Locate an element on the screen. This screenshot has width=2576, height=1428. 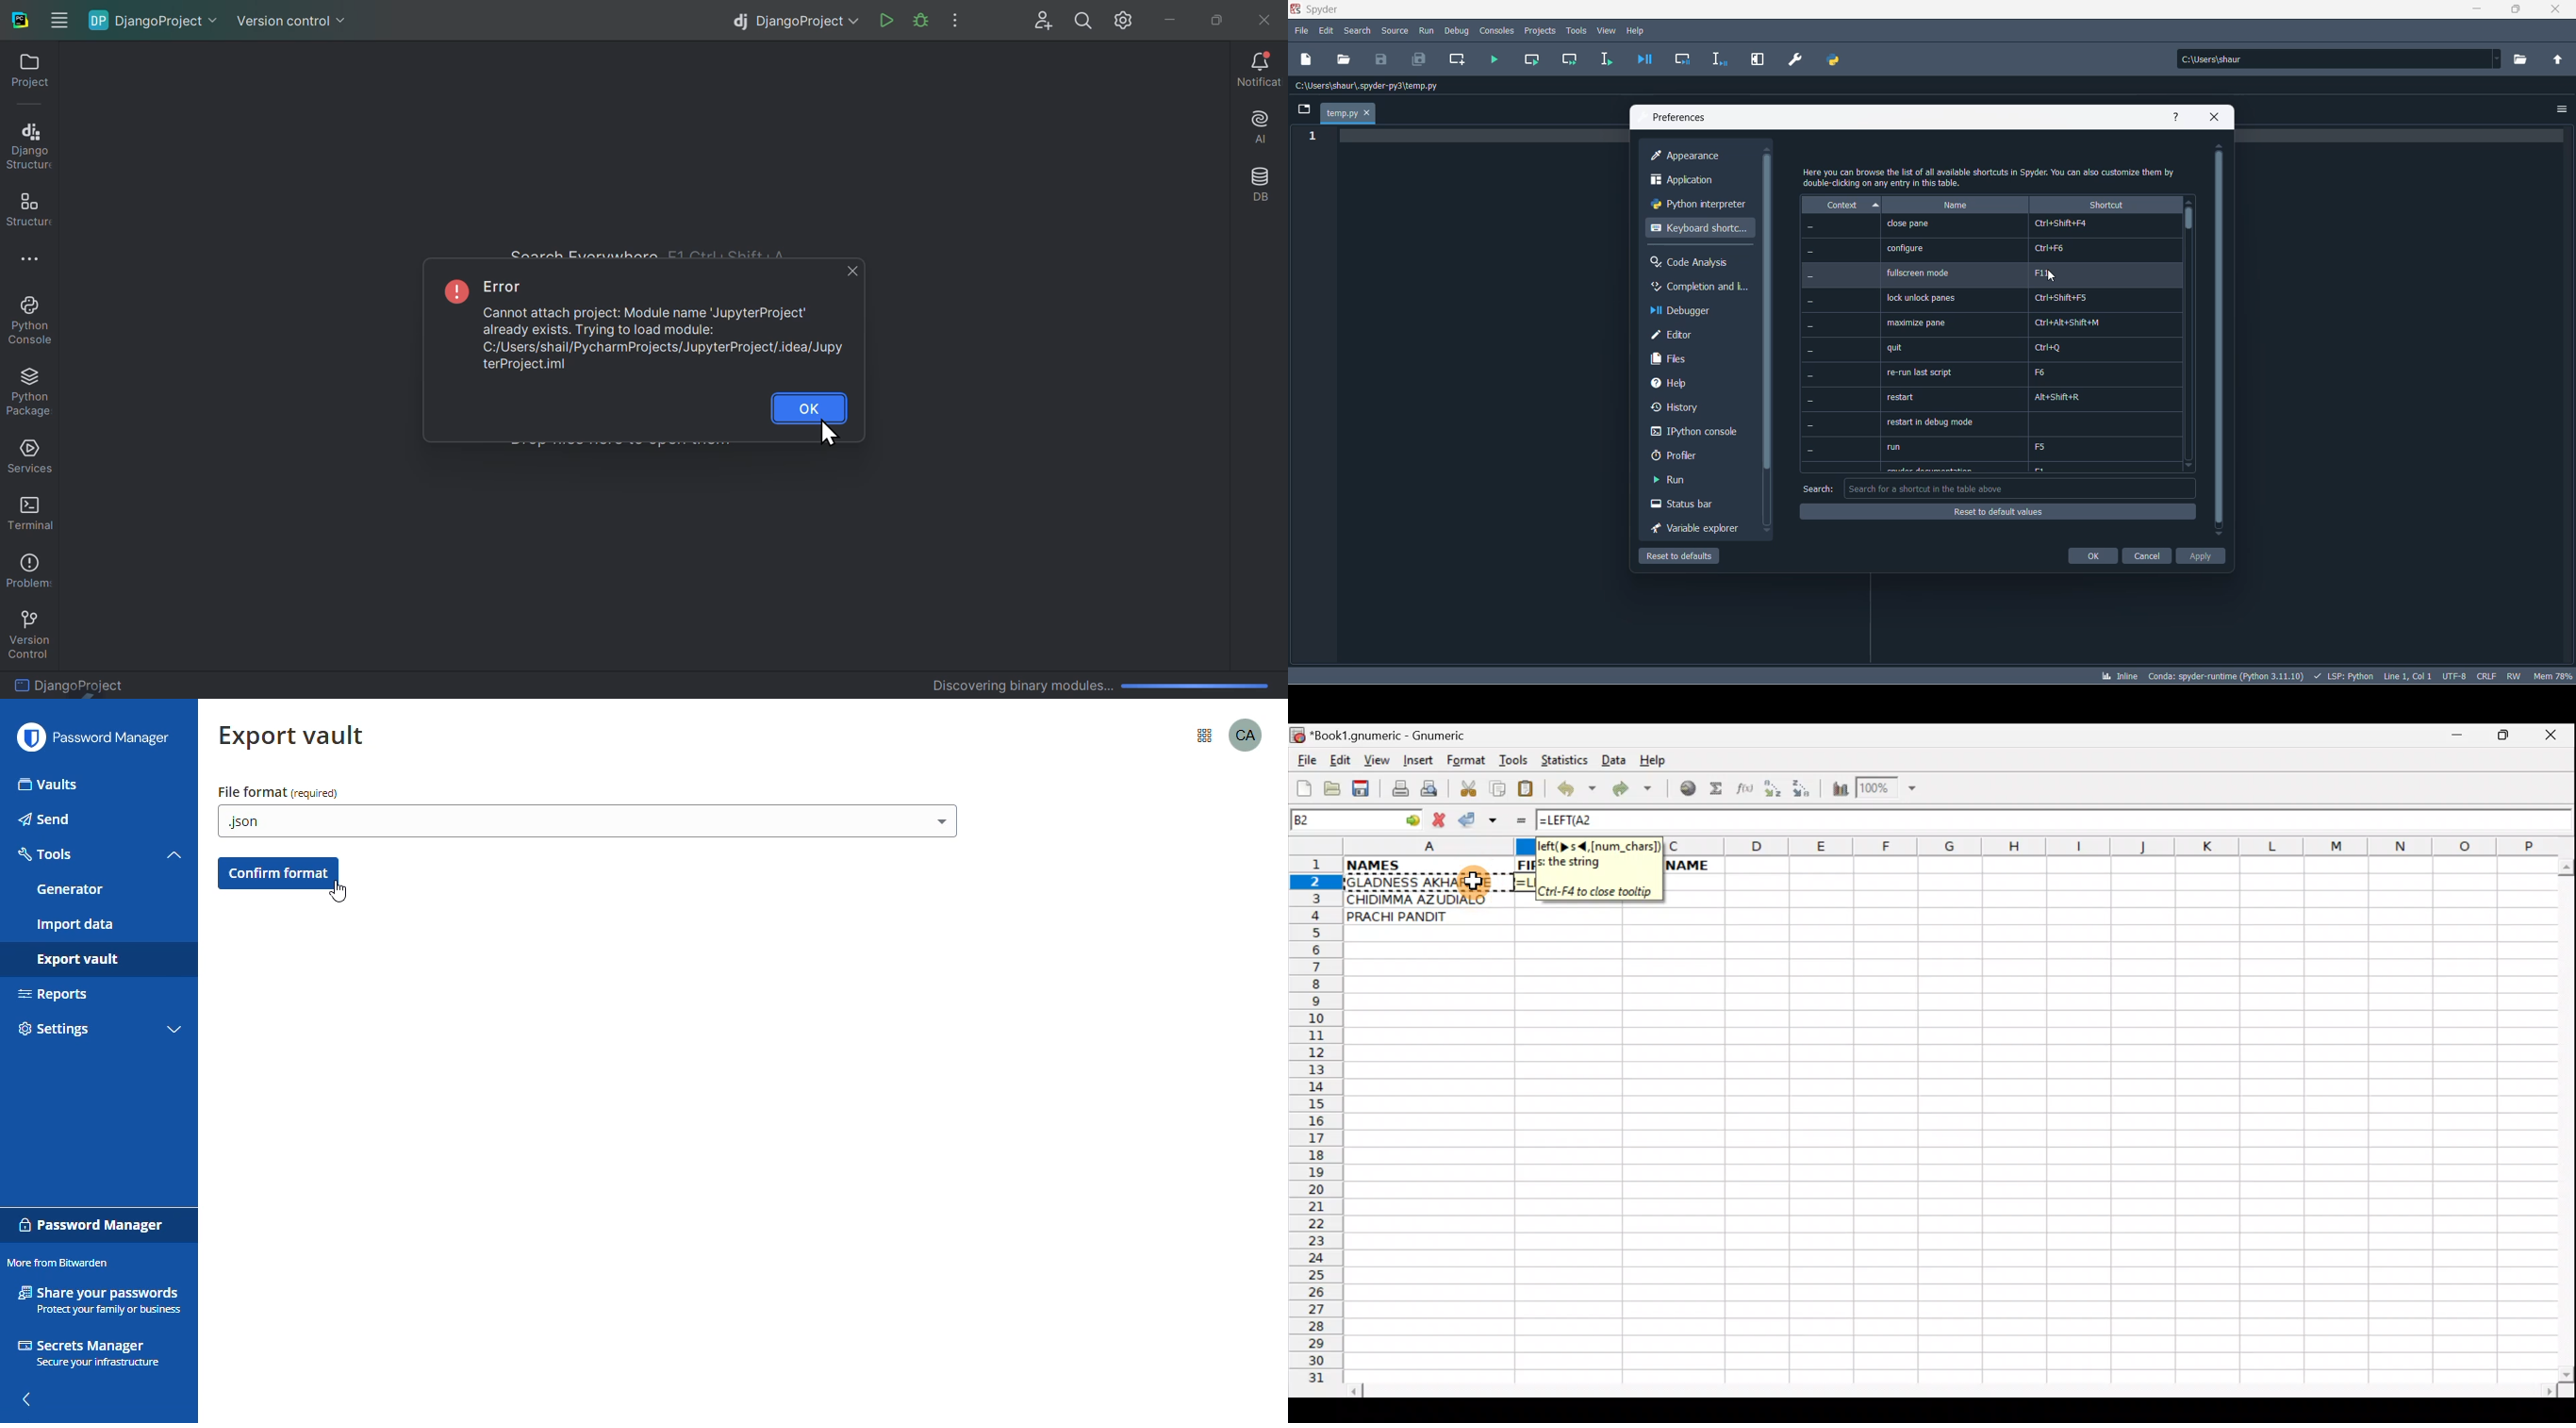
Scroll bar is located at coordinates (2563, 1117).